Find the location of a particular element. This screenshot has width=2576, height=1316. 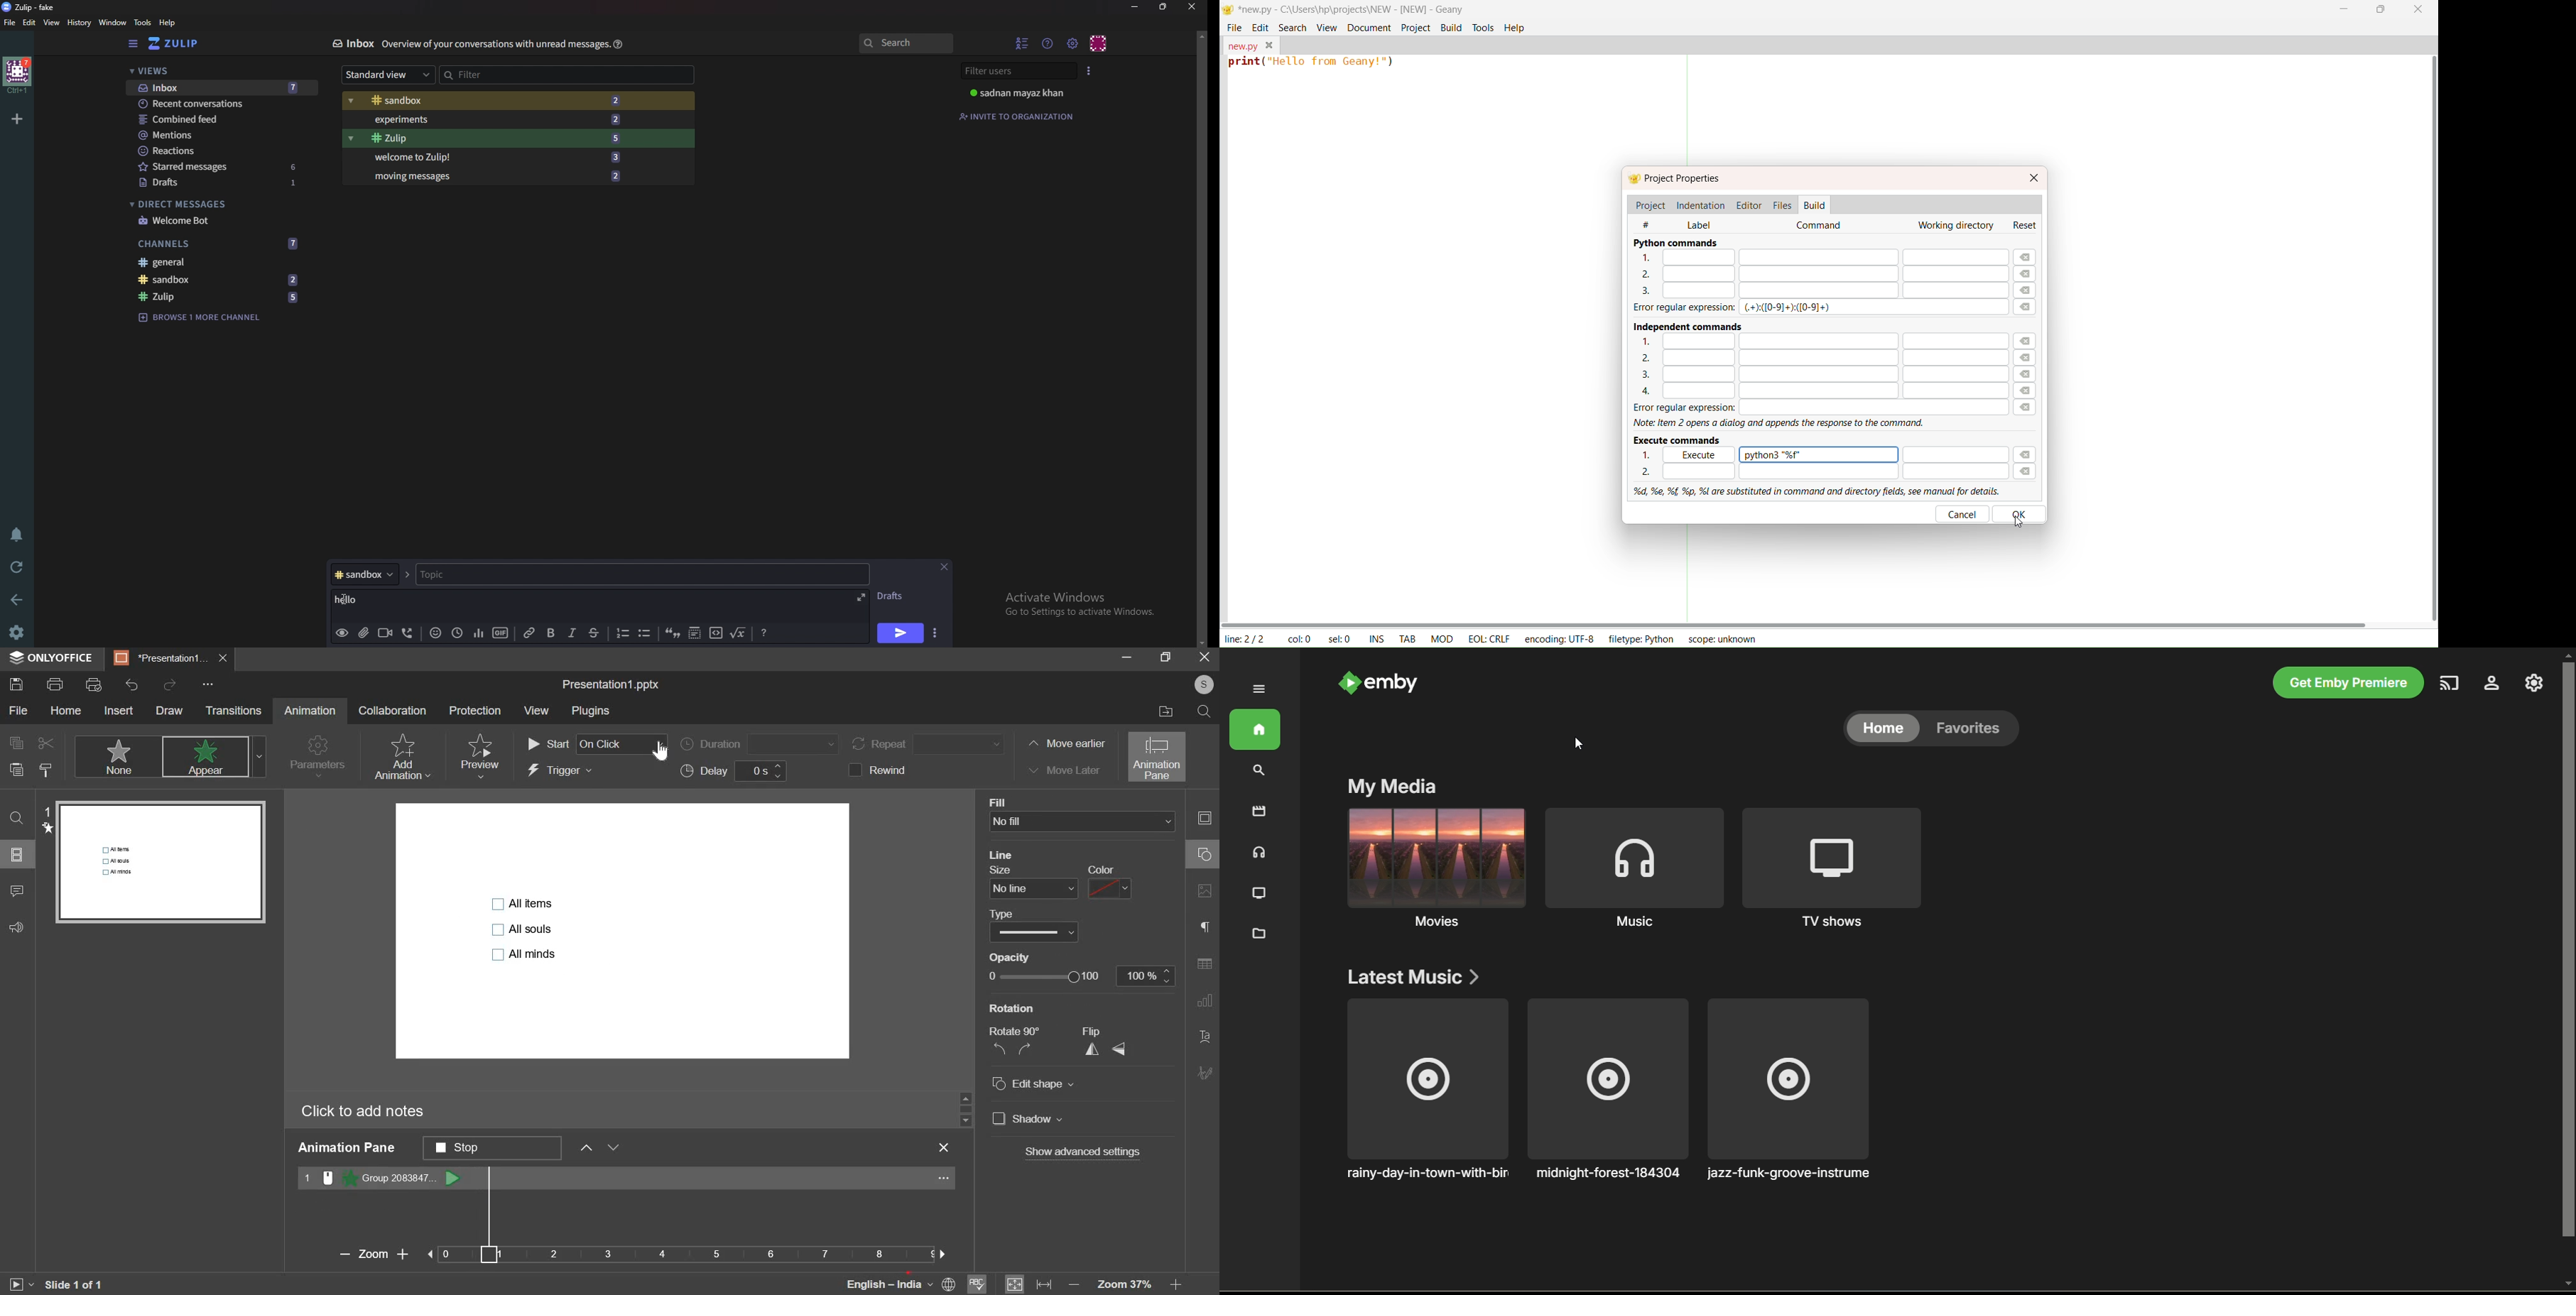

5 is located at coordinates (294, 296).